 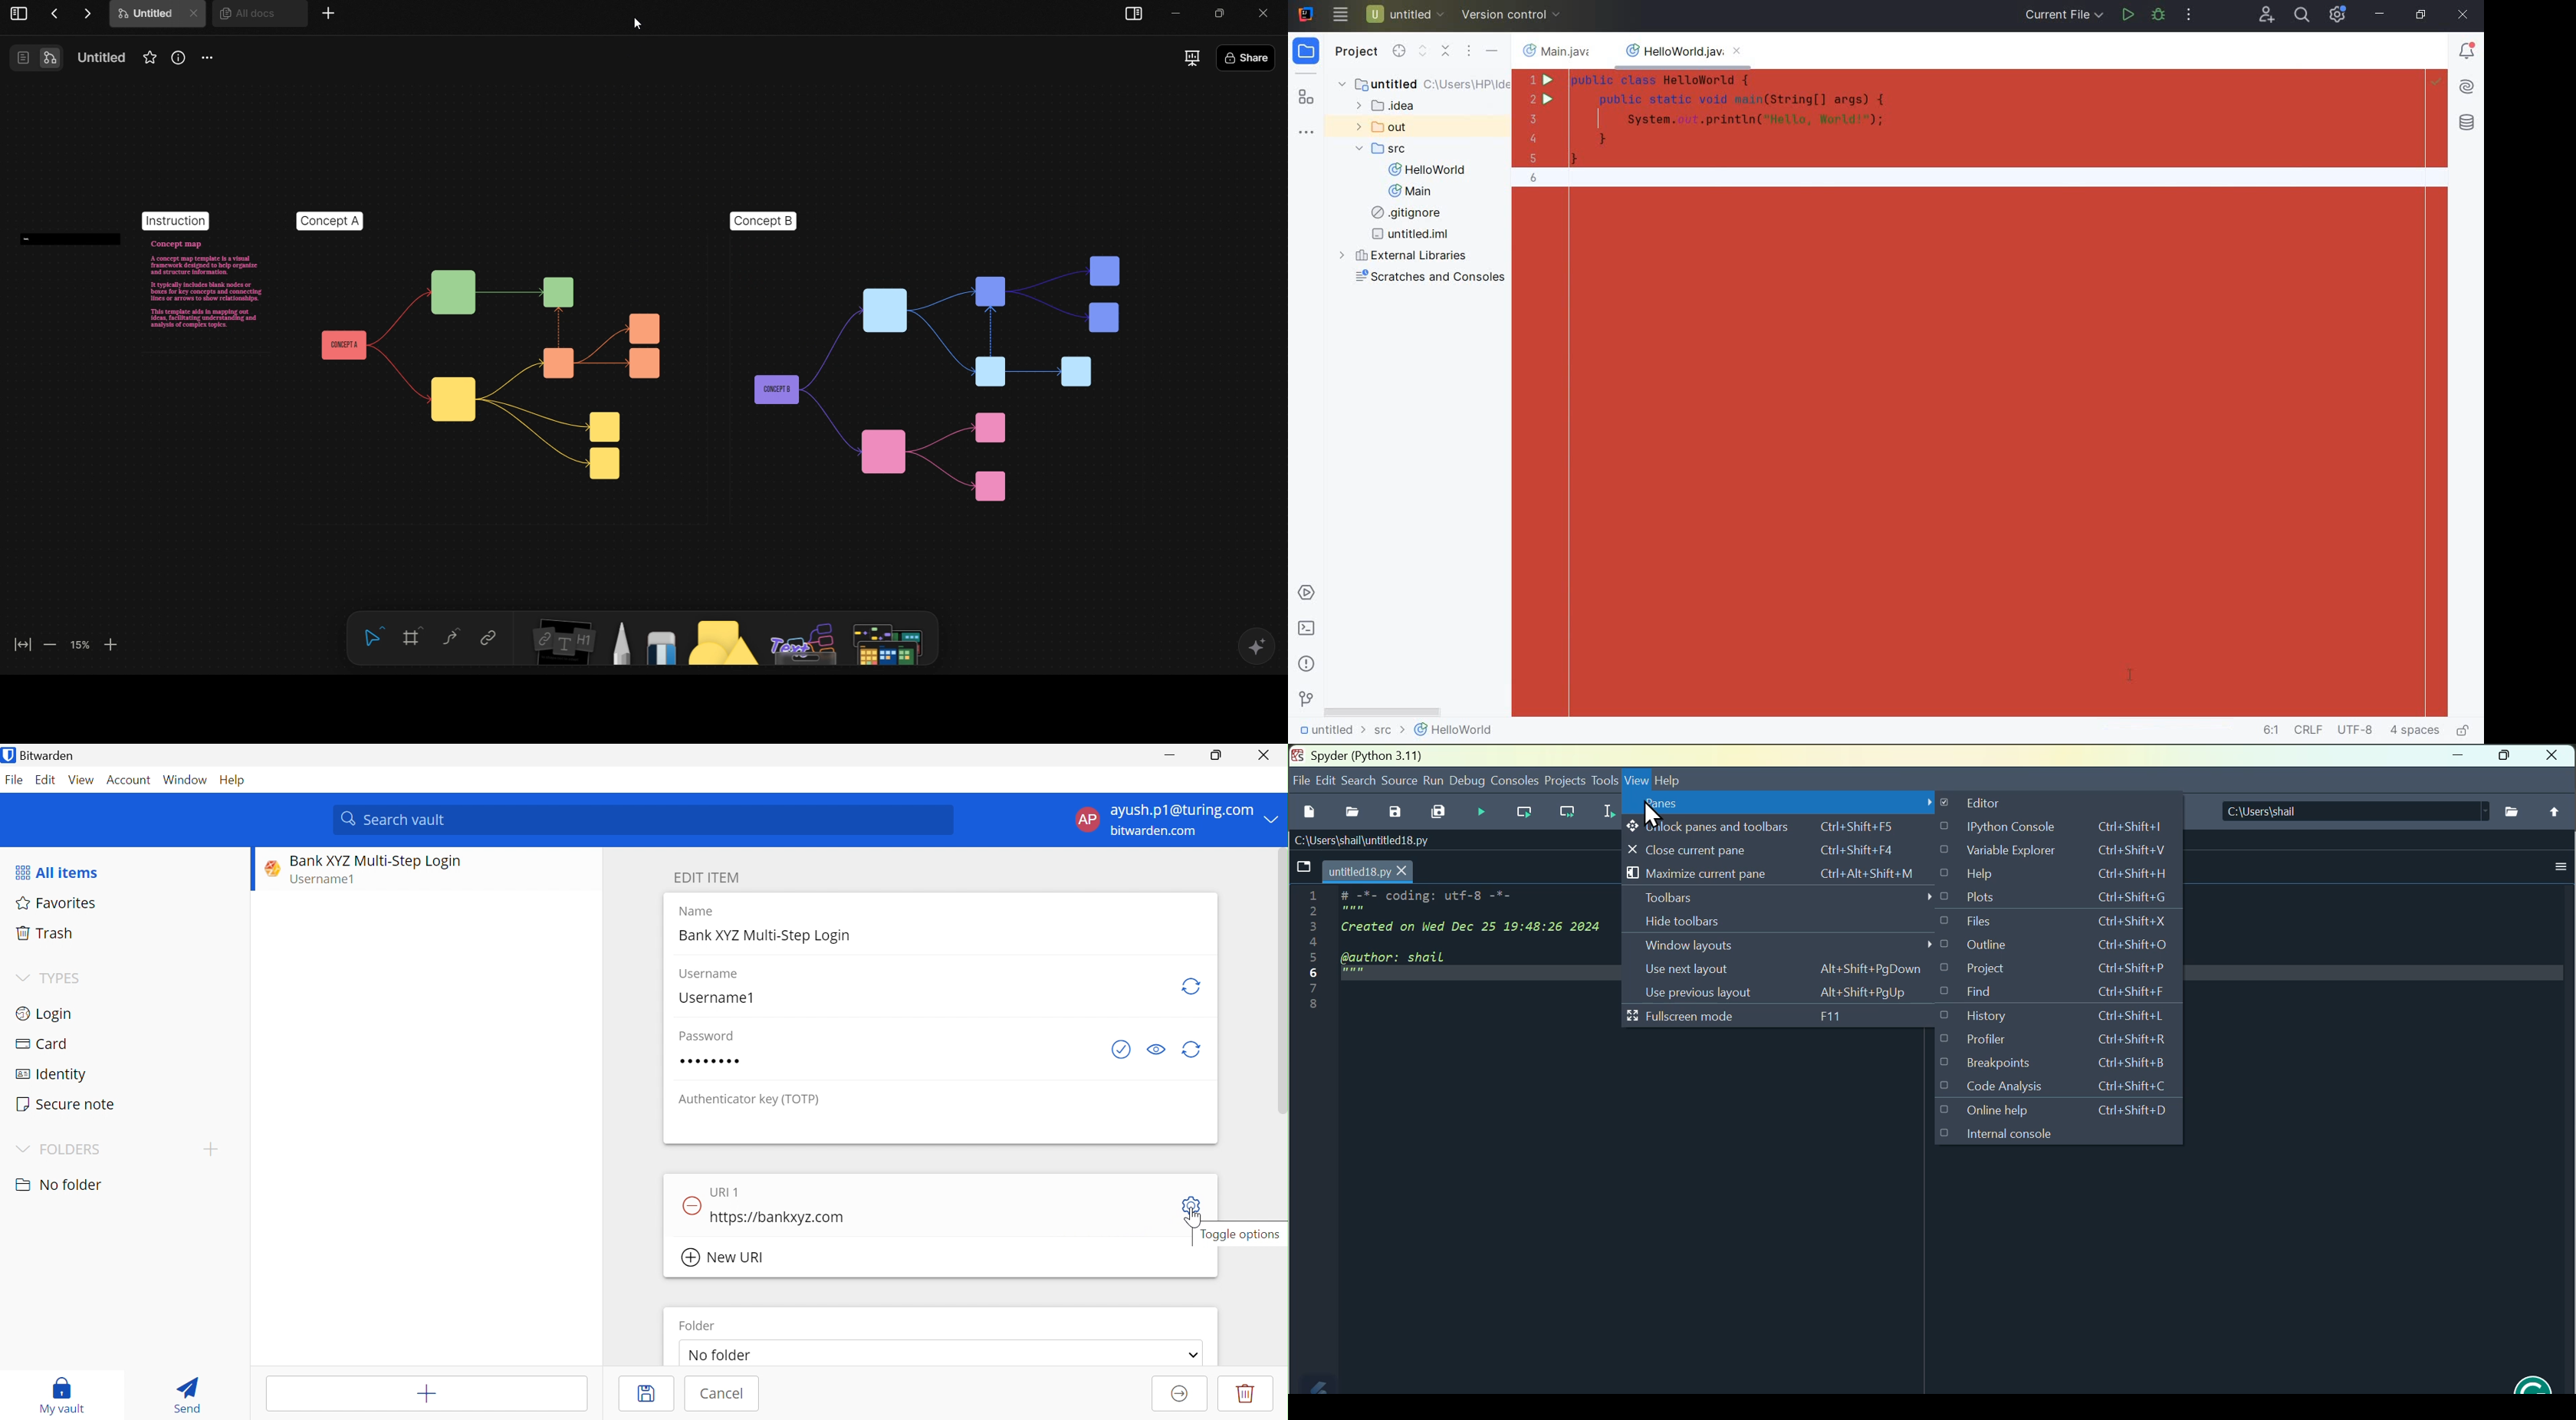 I want to click on current file, so click(x=2066, y=16).